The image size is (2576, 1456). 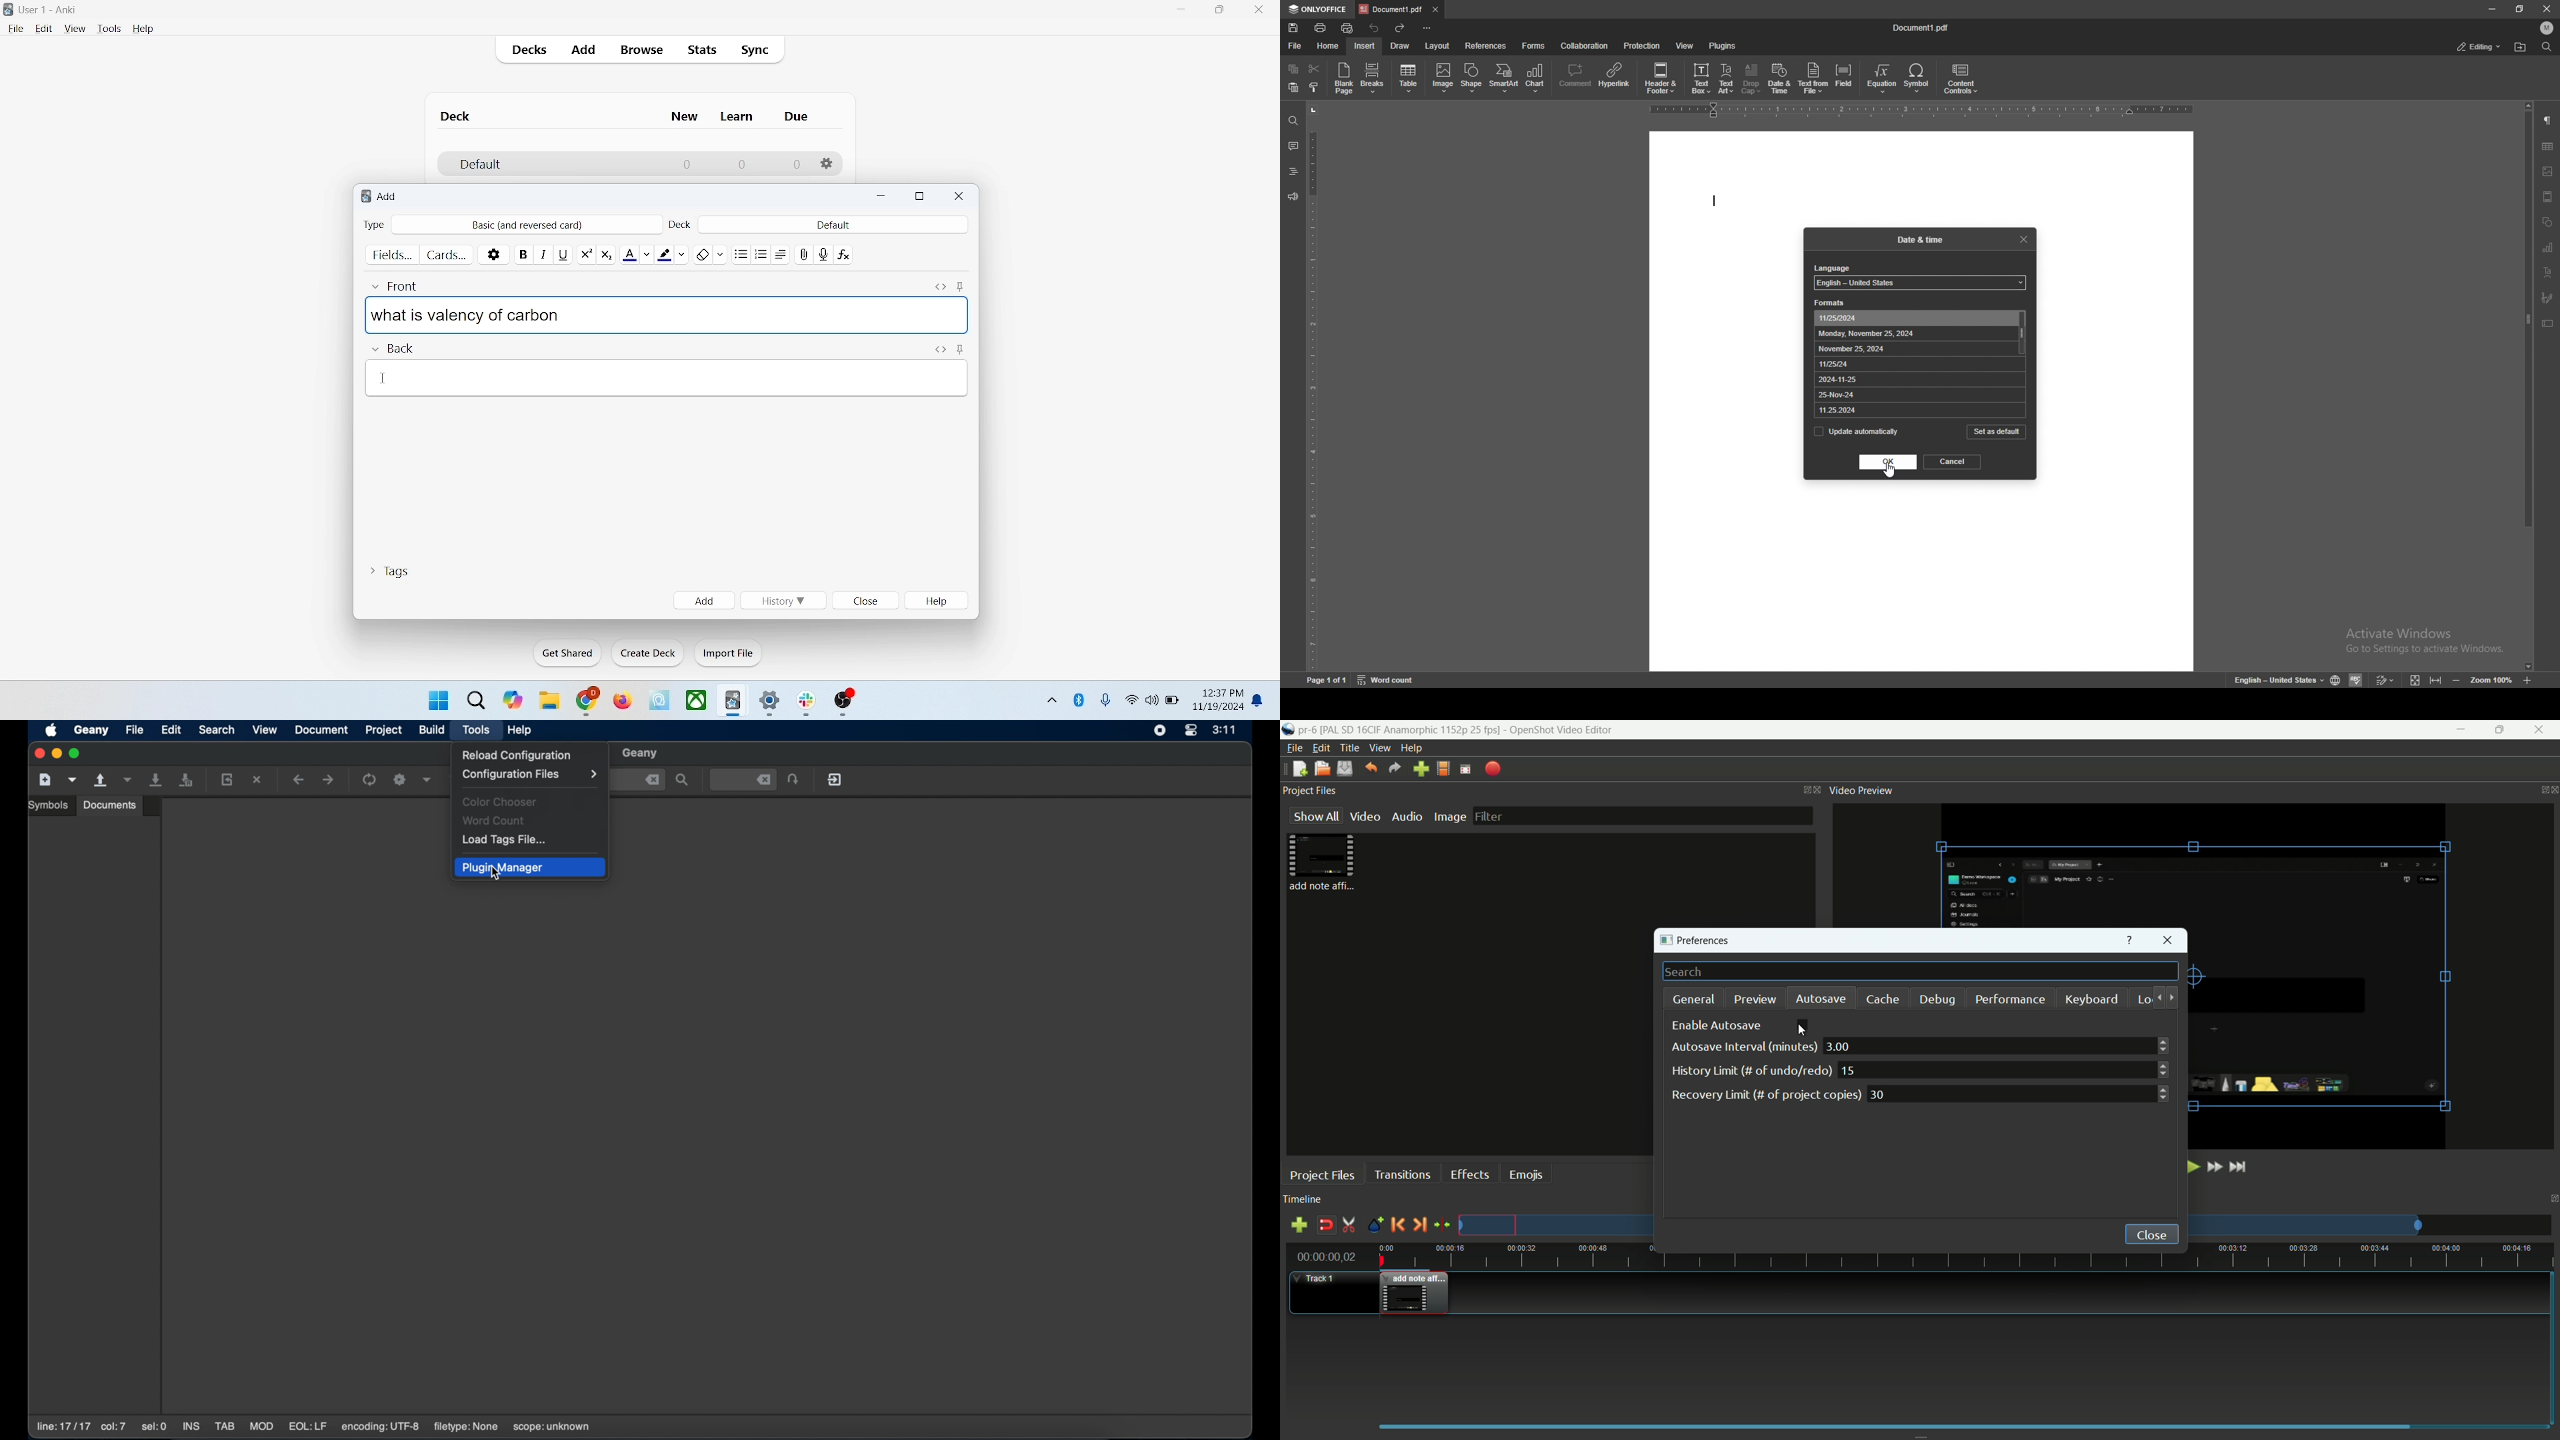 I want to click on themes, so click(x=513, y=700).